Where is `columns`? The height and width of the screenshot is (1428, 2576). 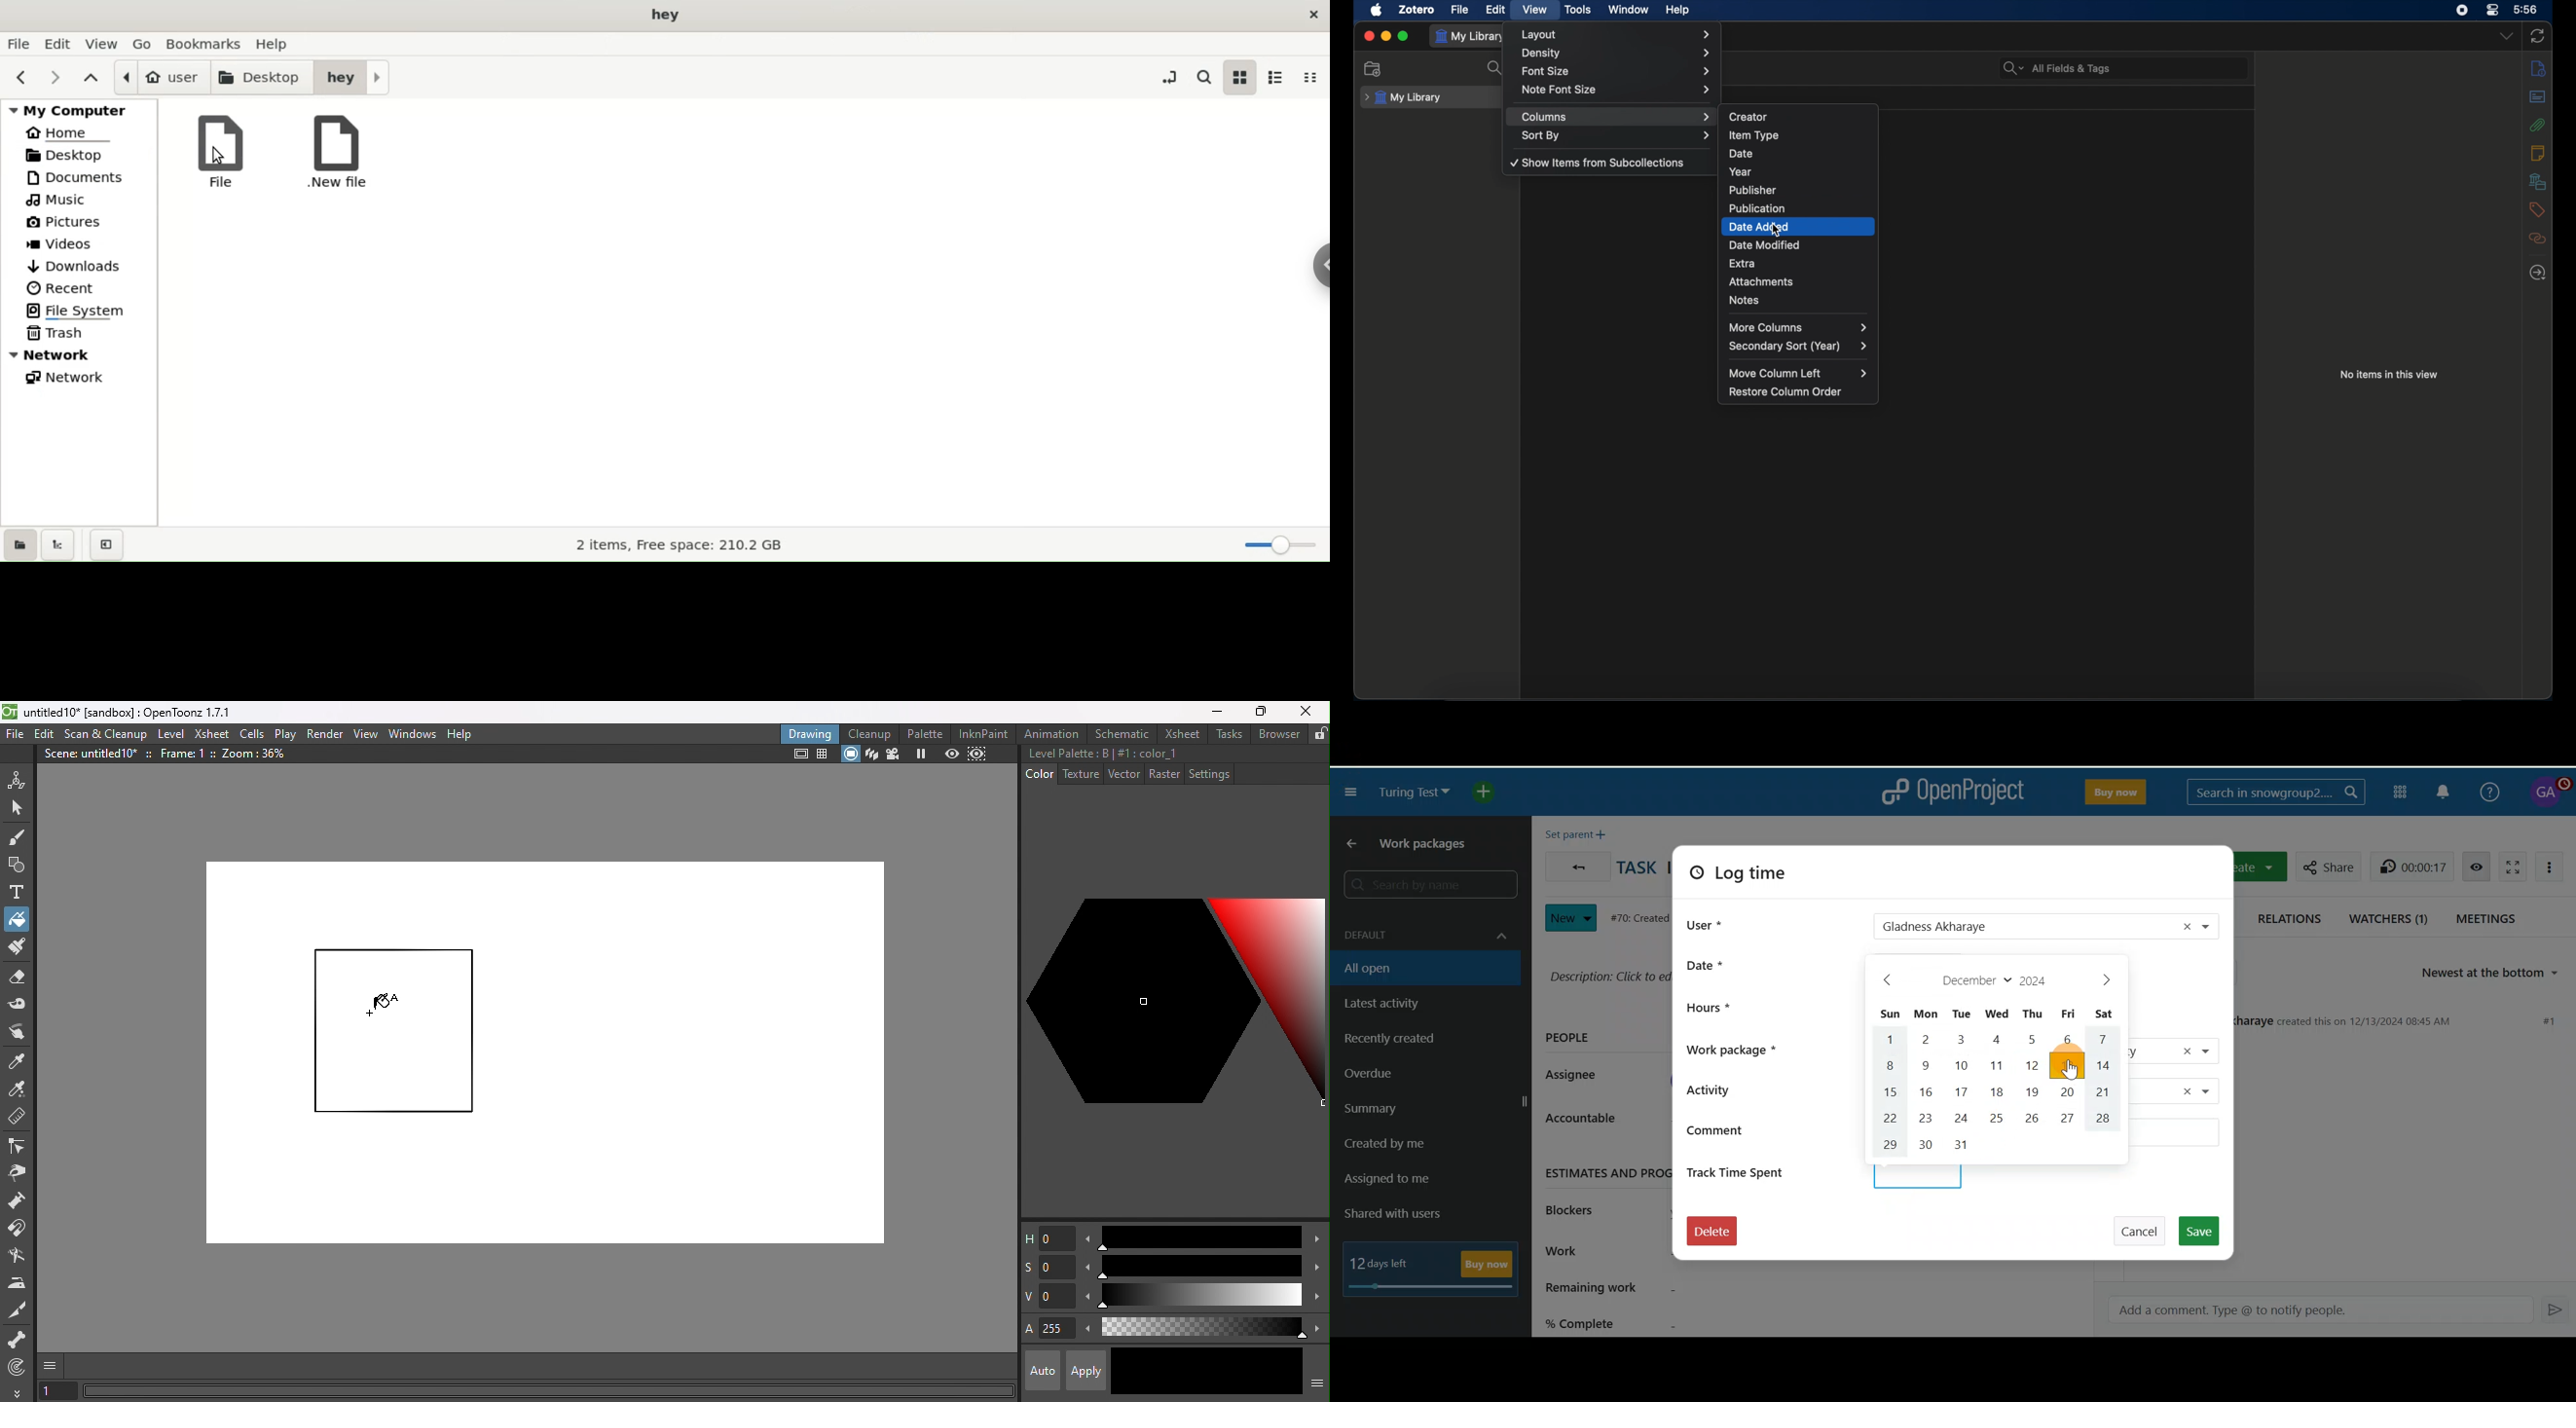 columns is located at coordinates (1615, 116).